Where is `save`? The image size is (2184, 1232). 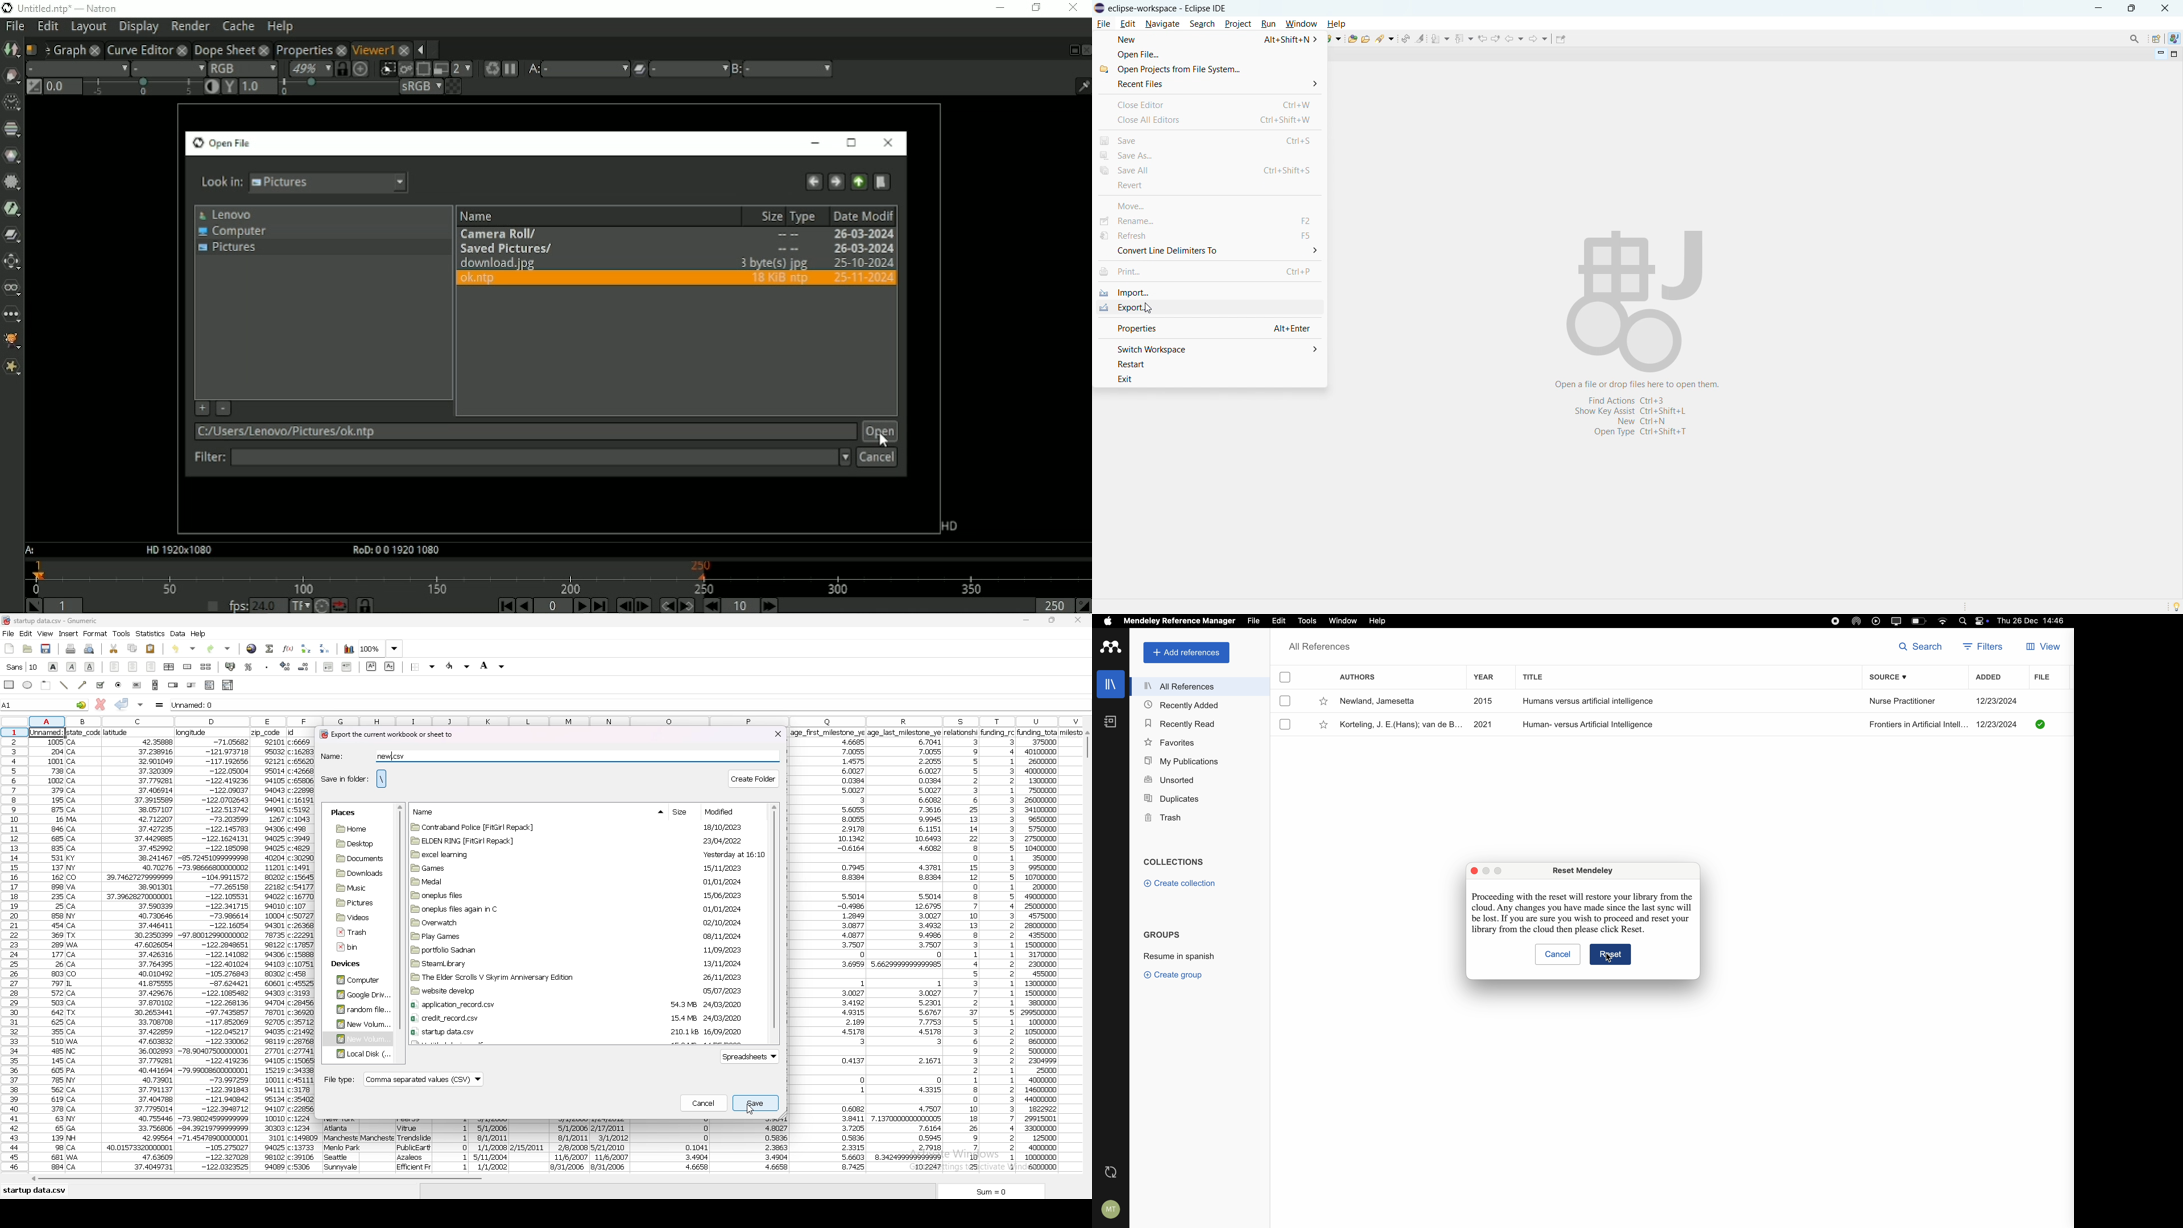 save is located at coordinates (47, 649).